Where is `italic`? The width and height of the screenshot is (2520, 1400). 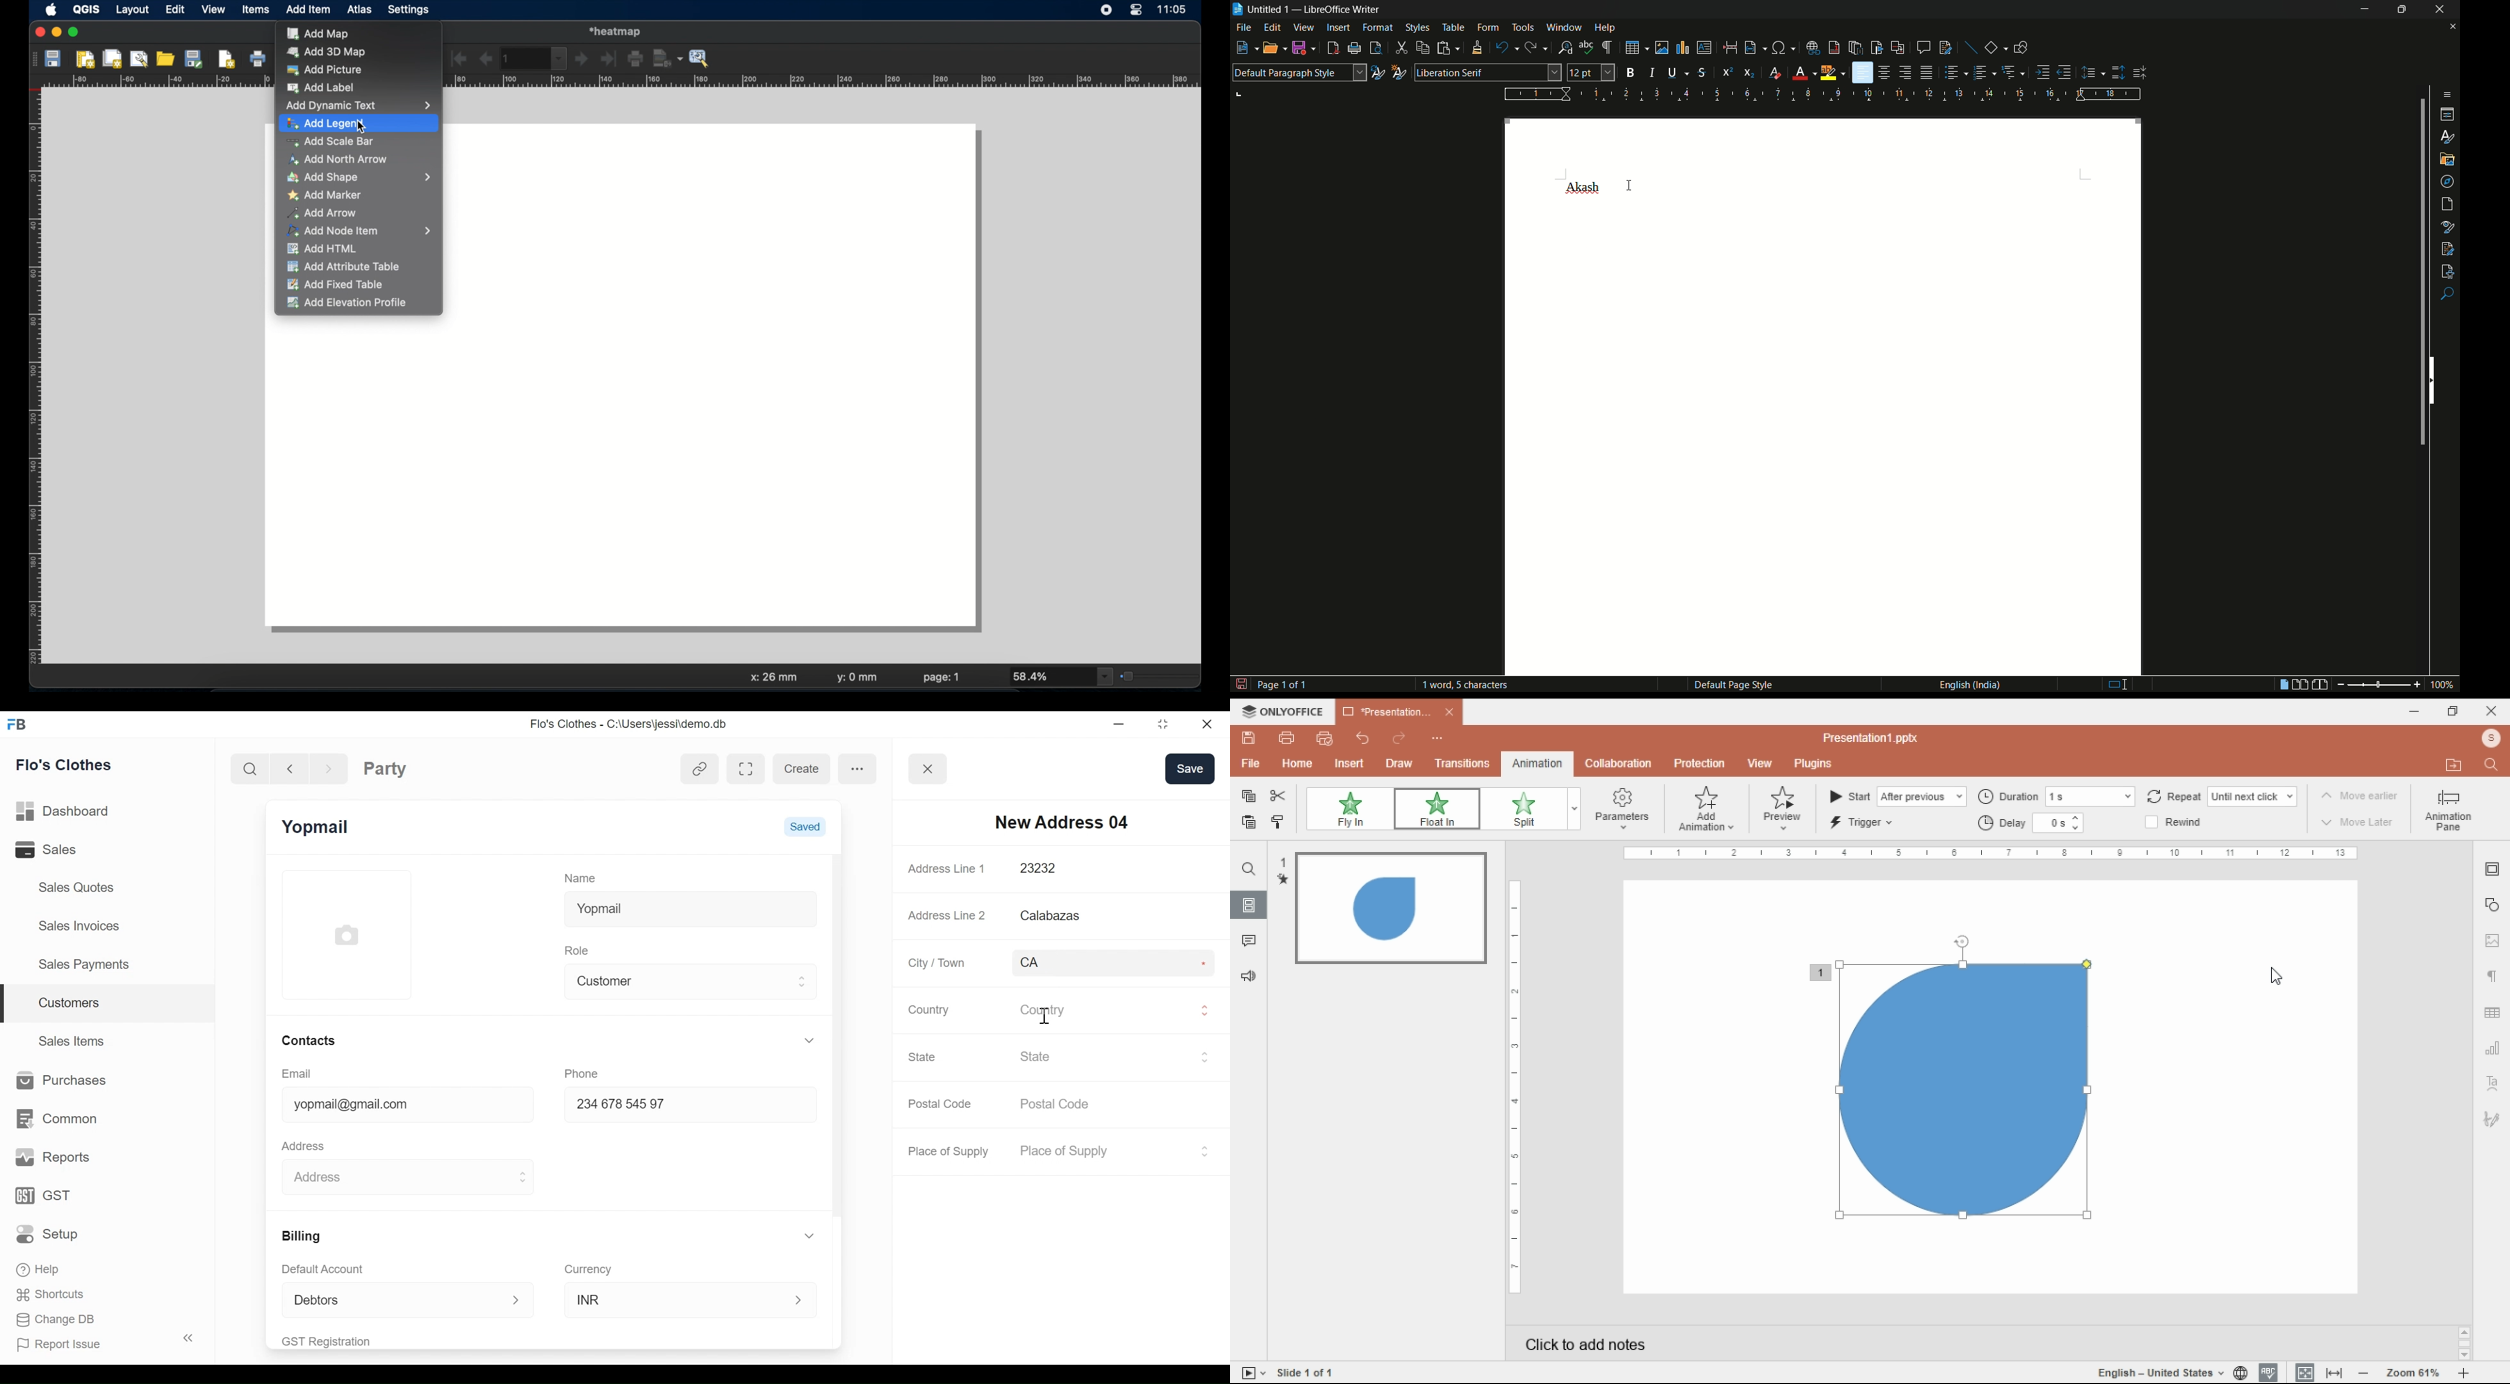 italic is located at coordinates (1655, 72).